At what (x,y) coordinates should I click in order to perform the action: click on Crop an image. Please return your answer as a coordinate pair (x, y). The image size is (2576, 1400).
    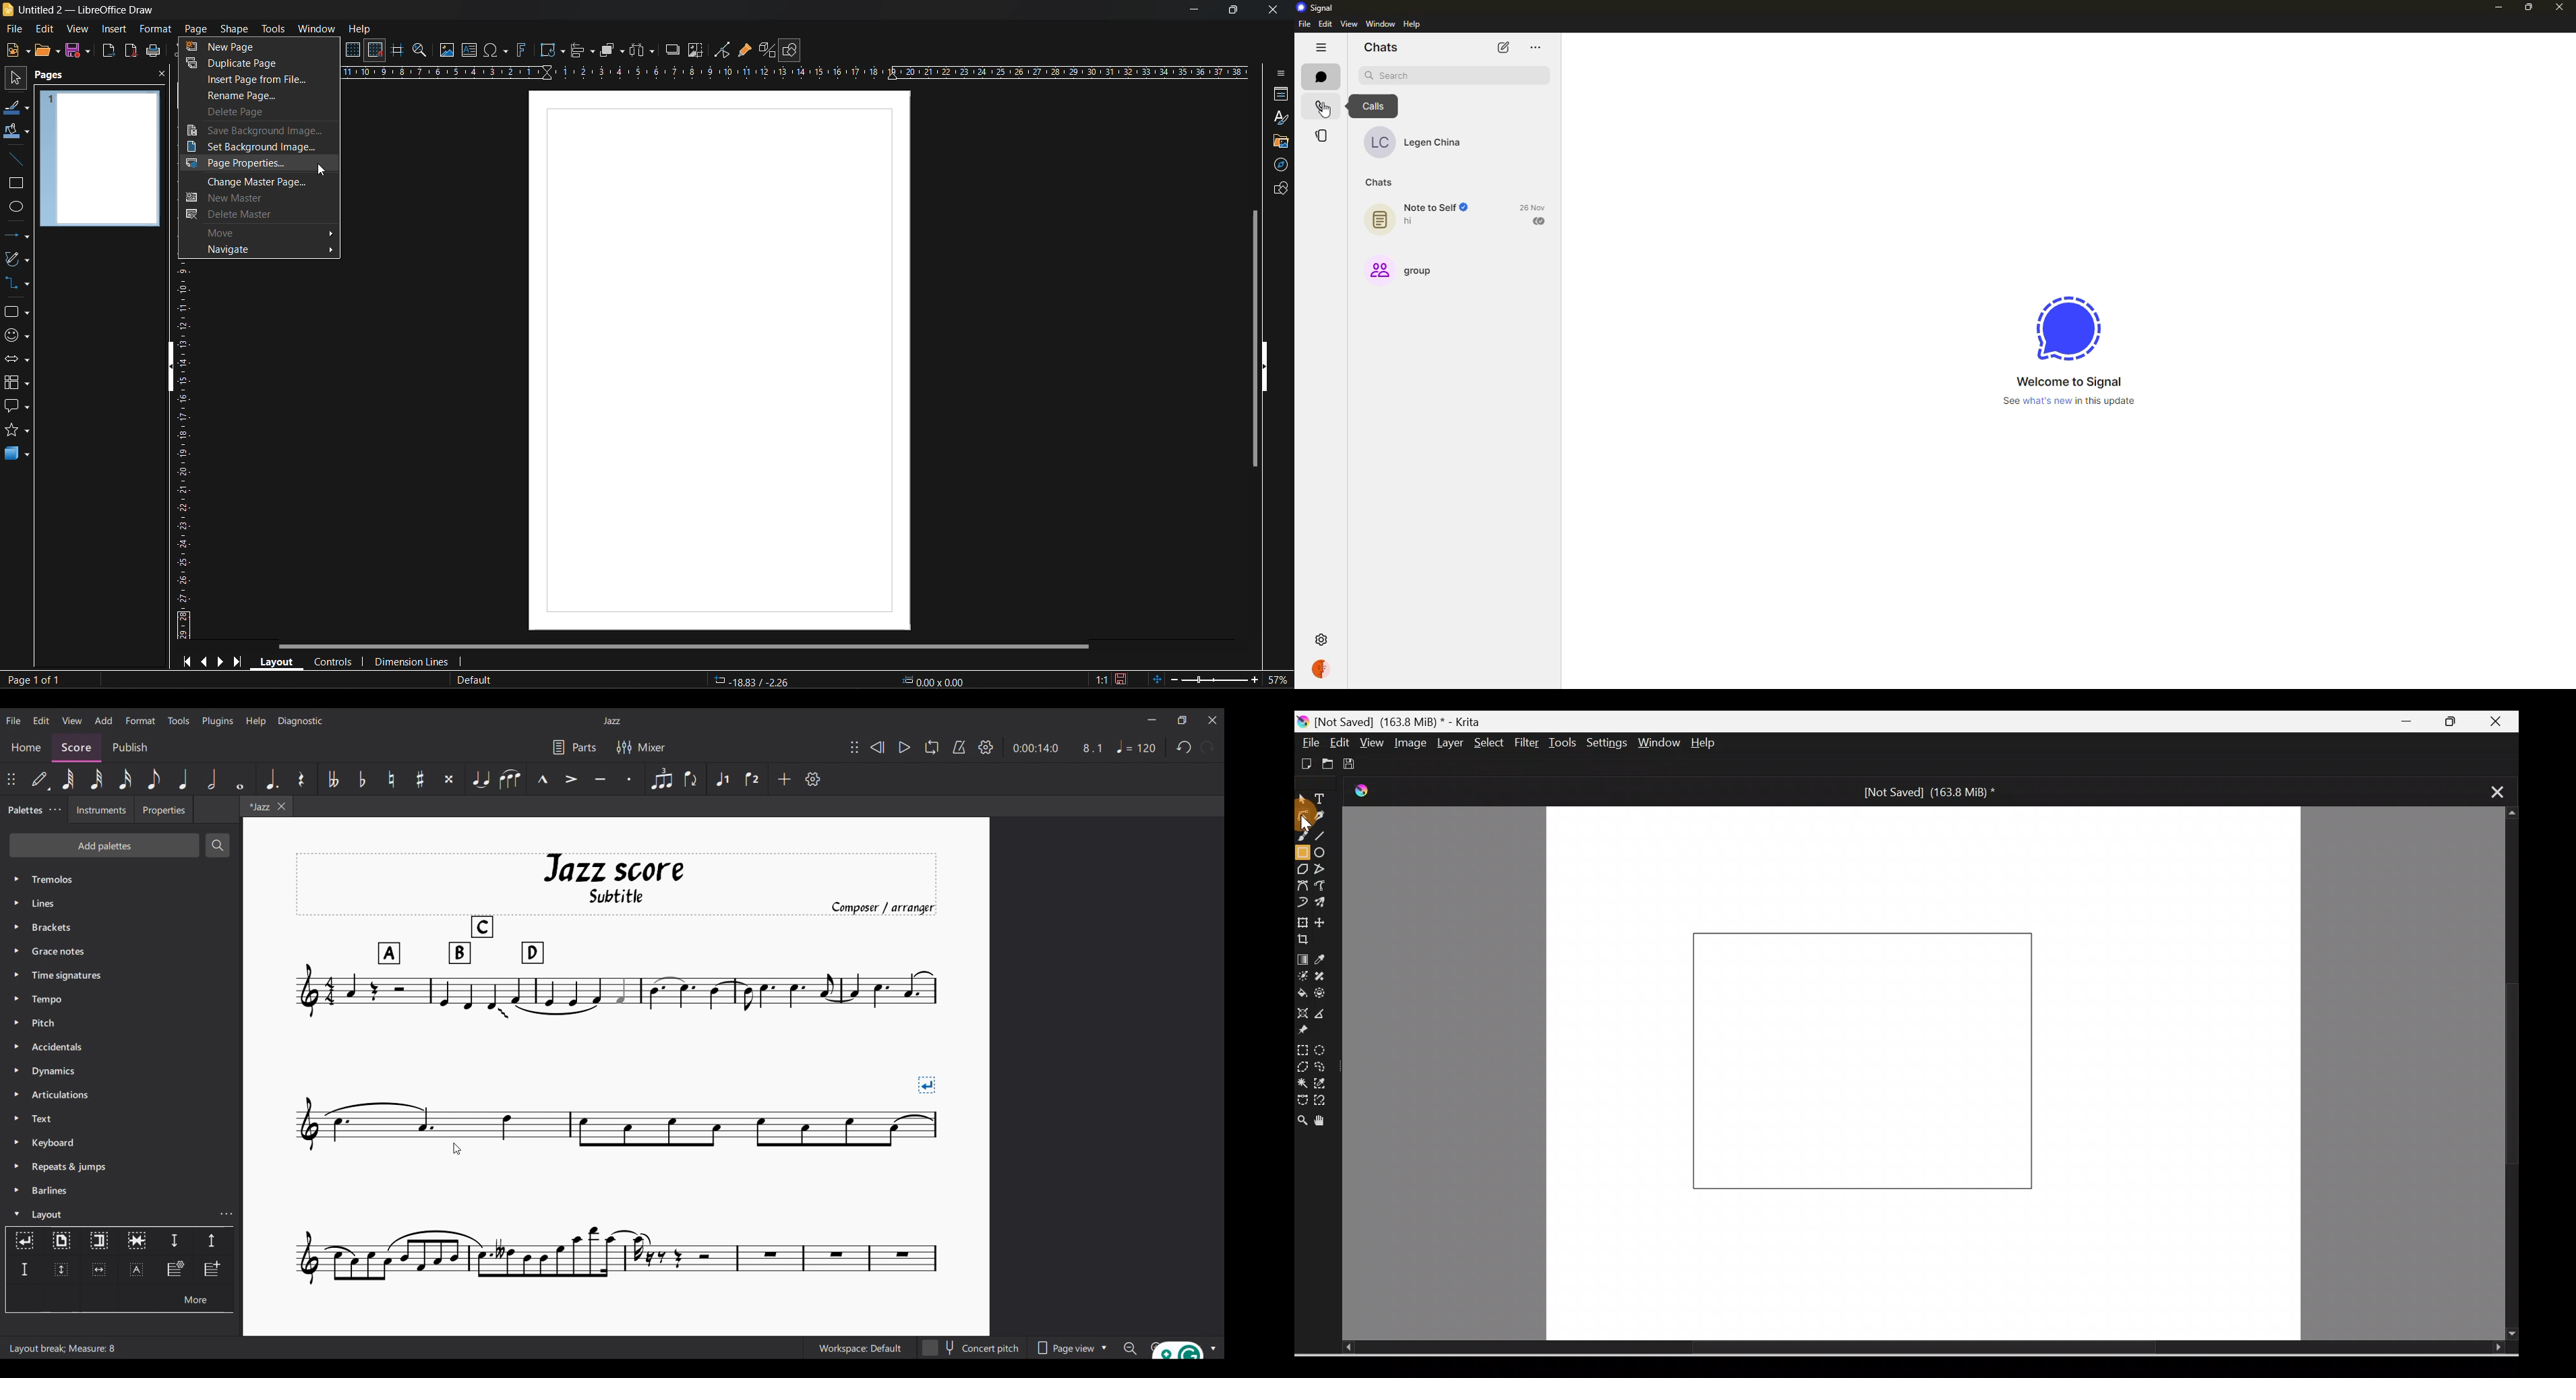
    Looking at the image, I should click on (1309, 940).